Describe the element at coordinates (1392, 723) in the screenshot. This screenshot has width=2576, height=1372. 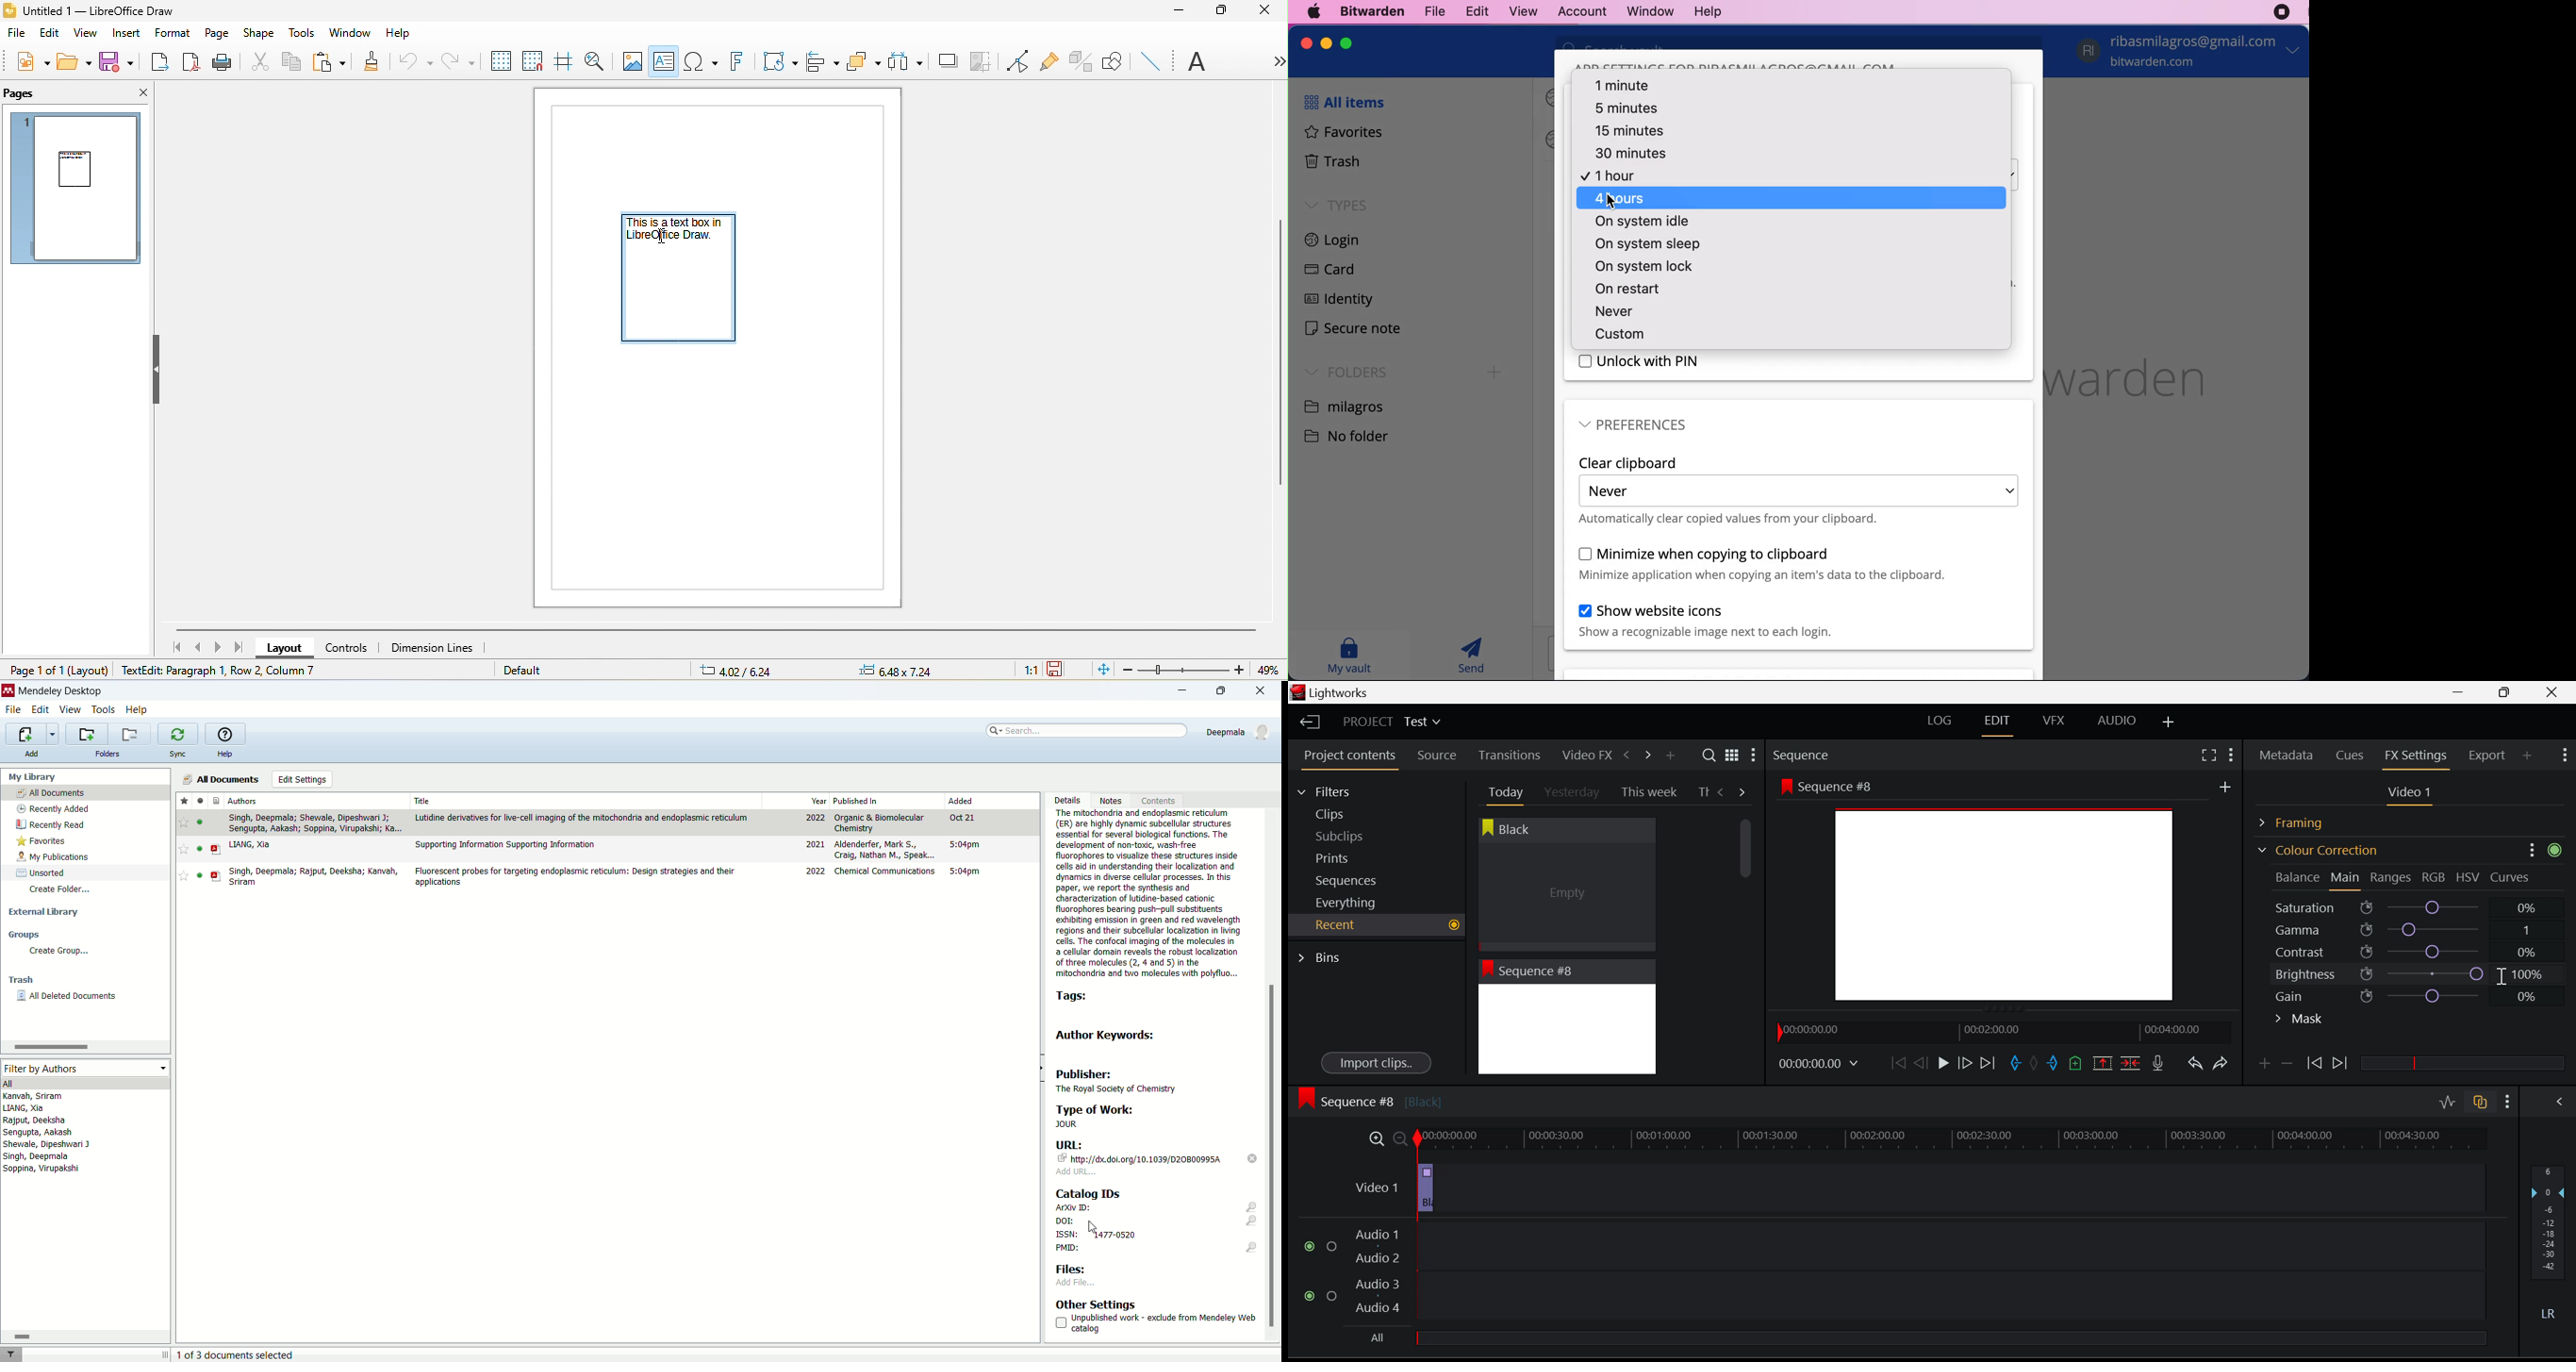
I see `Project Title` at that location.